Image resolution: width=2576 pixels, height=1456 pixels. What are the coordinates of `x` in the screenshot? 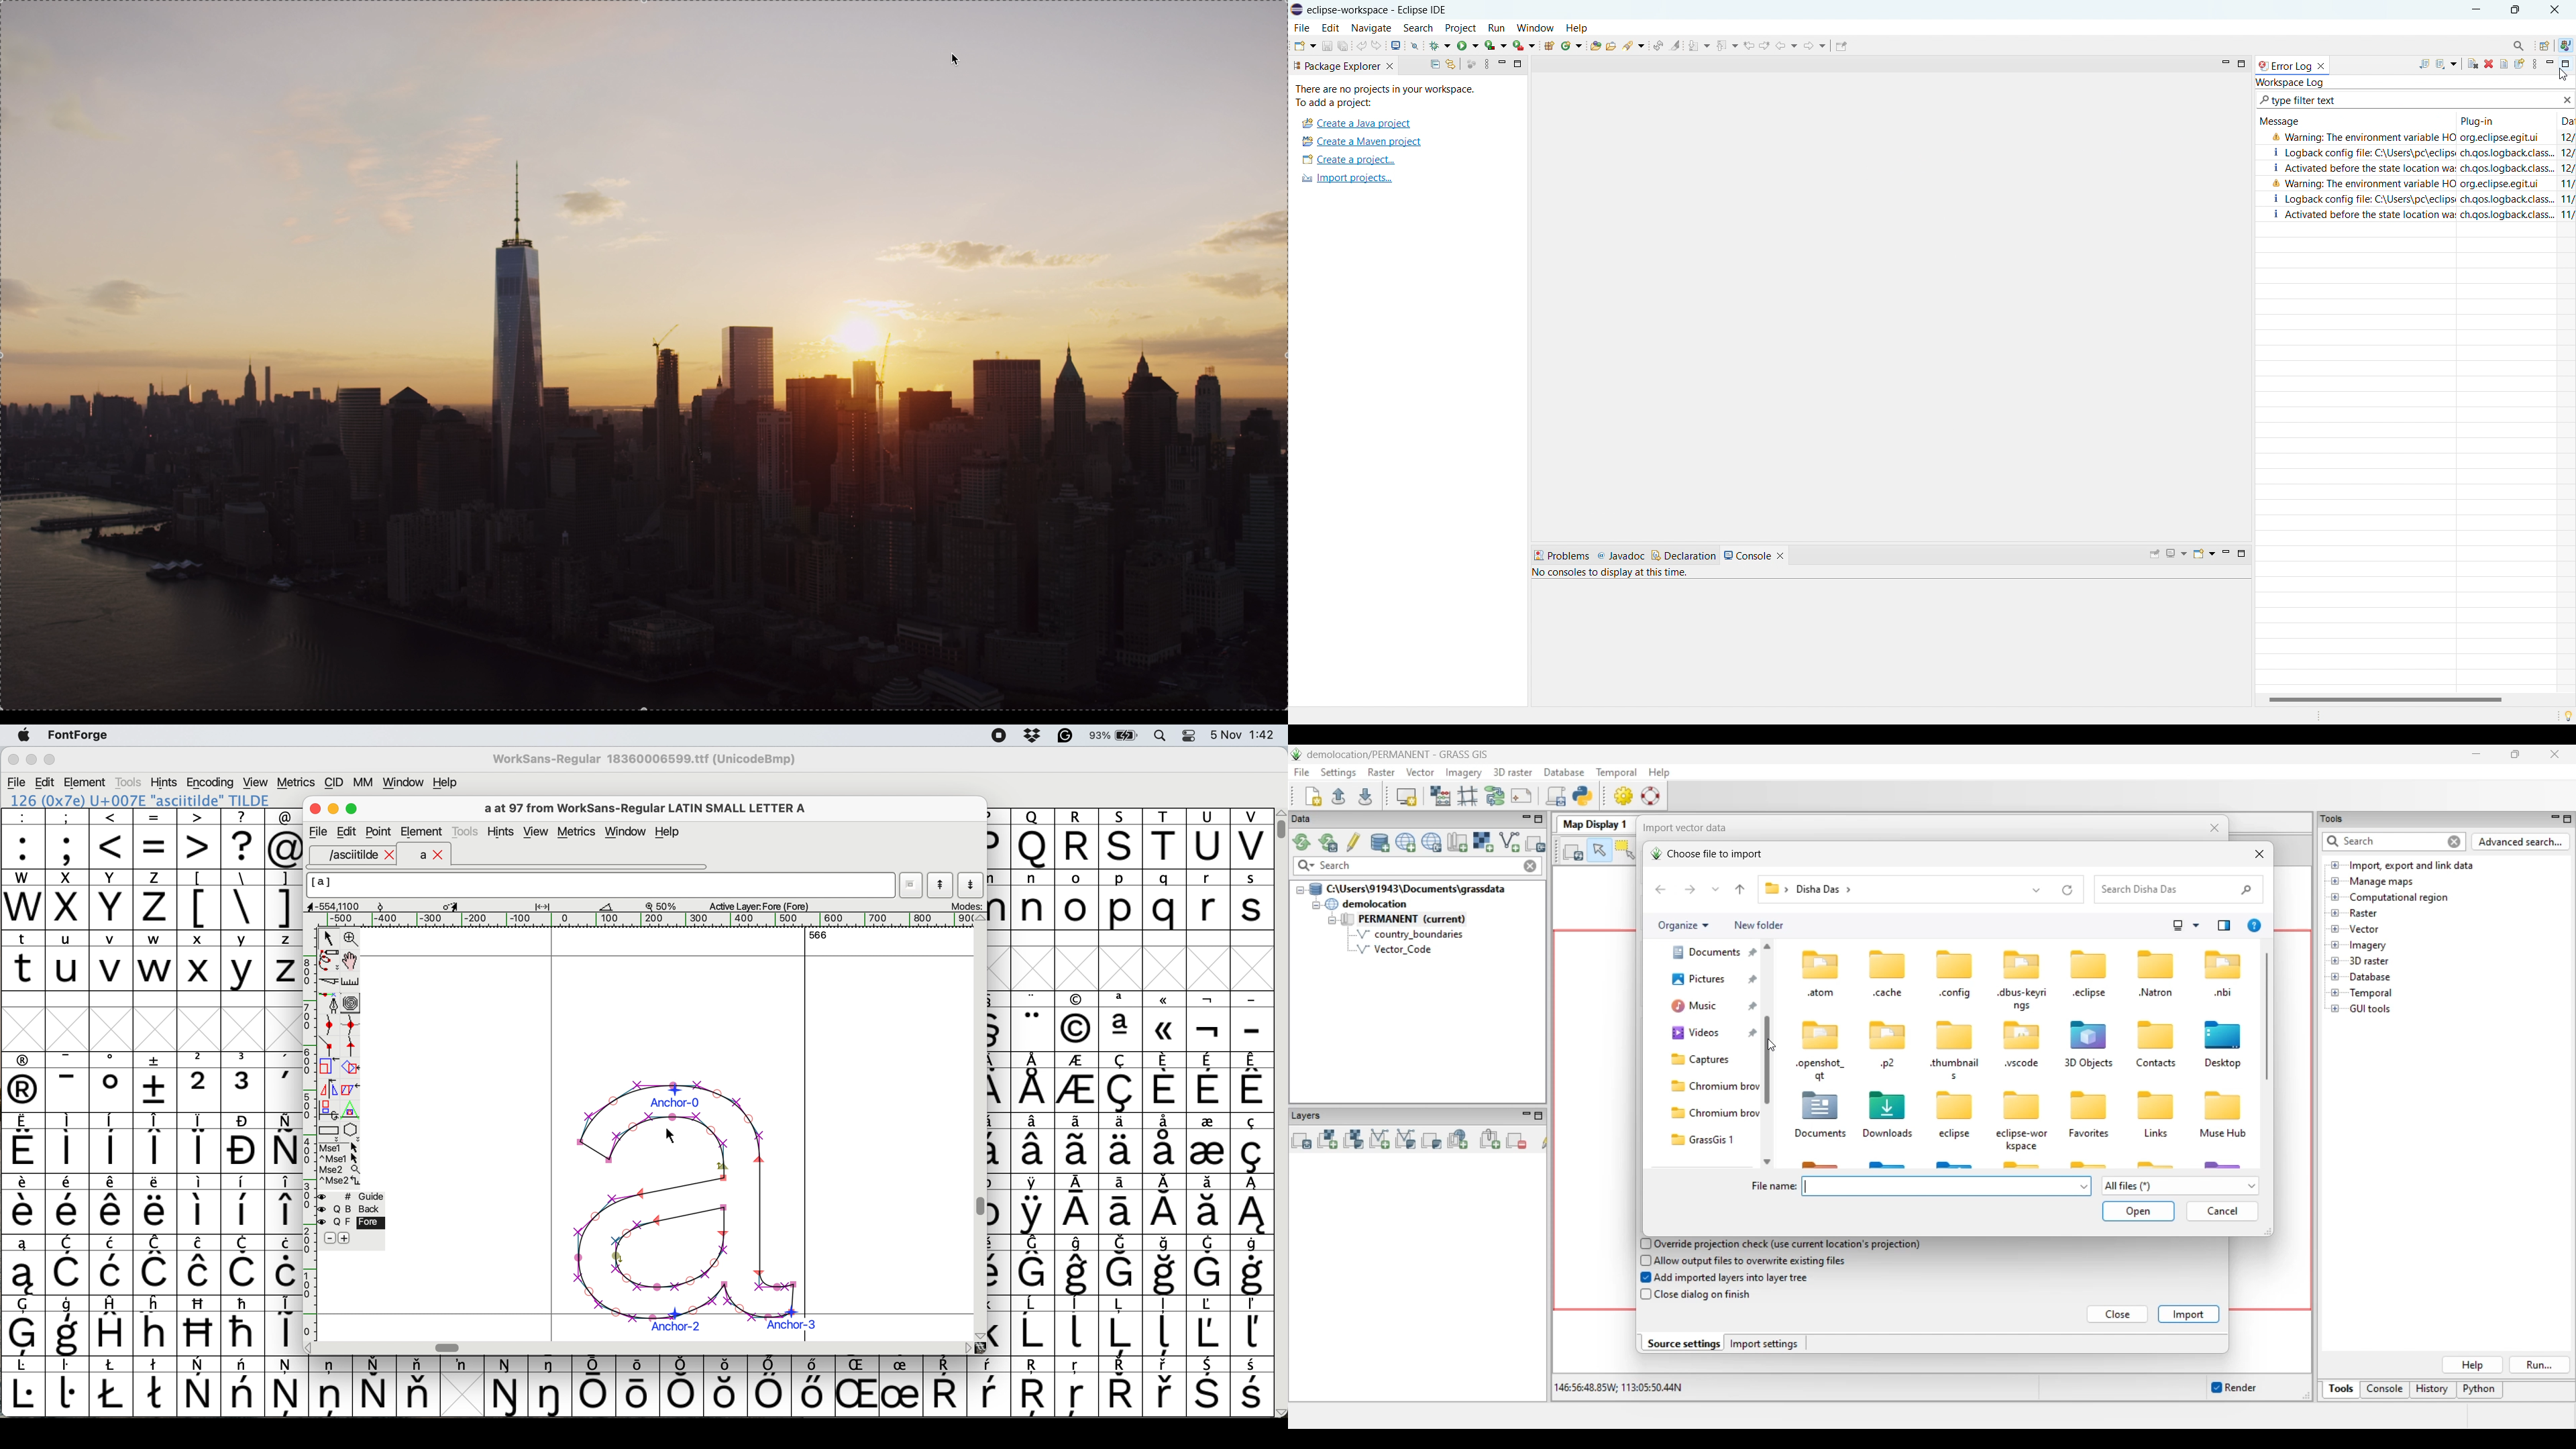 It's located at (198, 961).